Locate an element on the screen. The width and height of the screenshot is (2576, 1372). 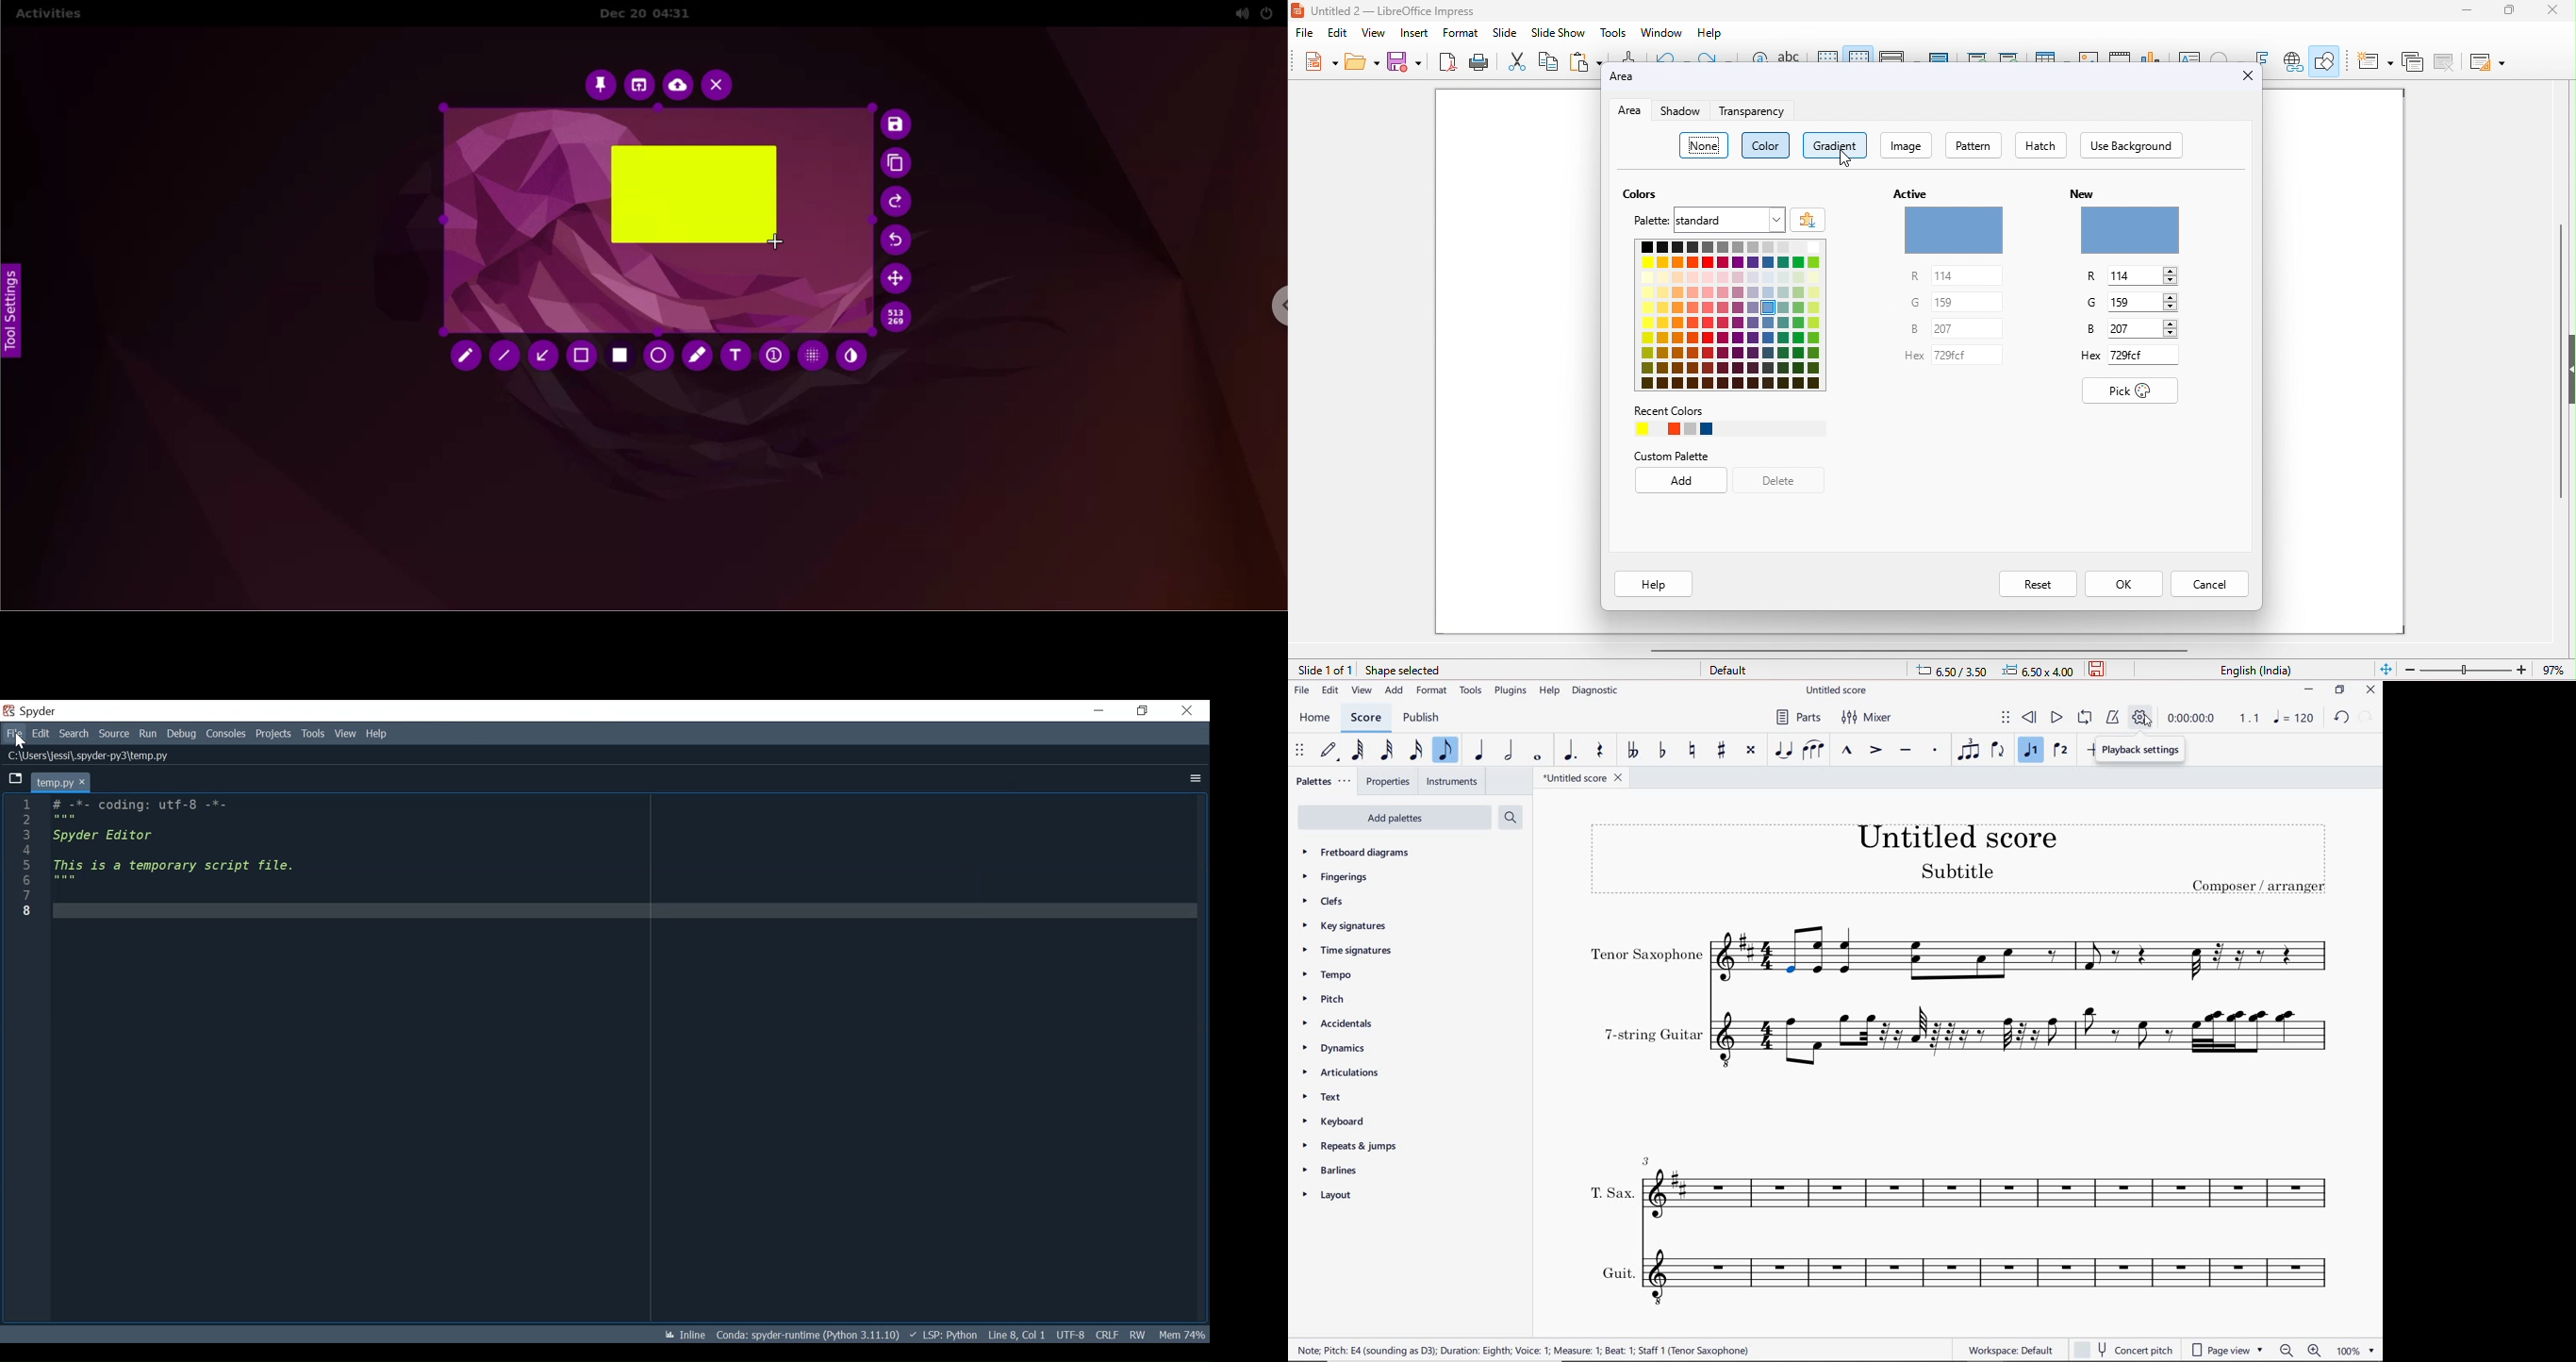
QUARTER NOTE is located at coordinates (1479, 750).